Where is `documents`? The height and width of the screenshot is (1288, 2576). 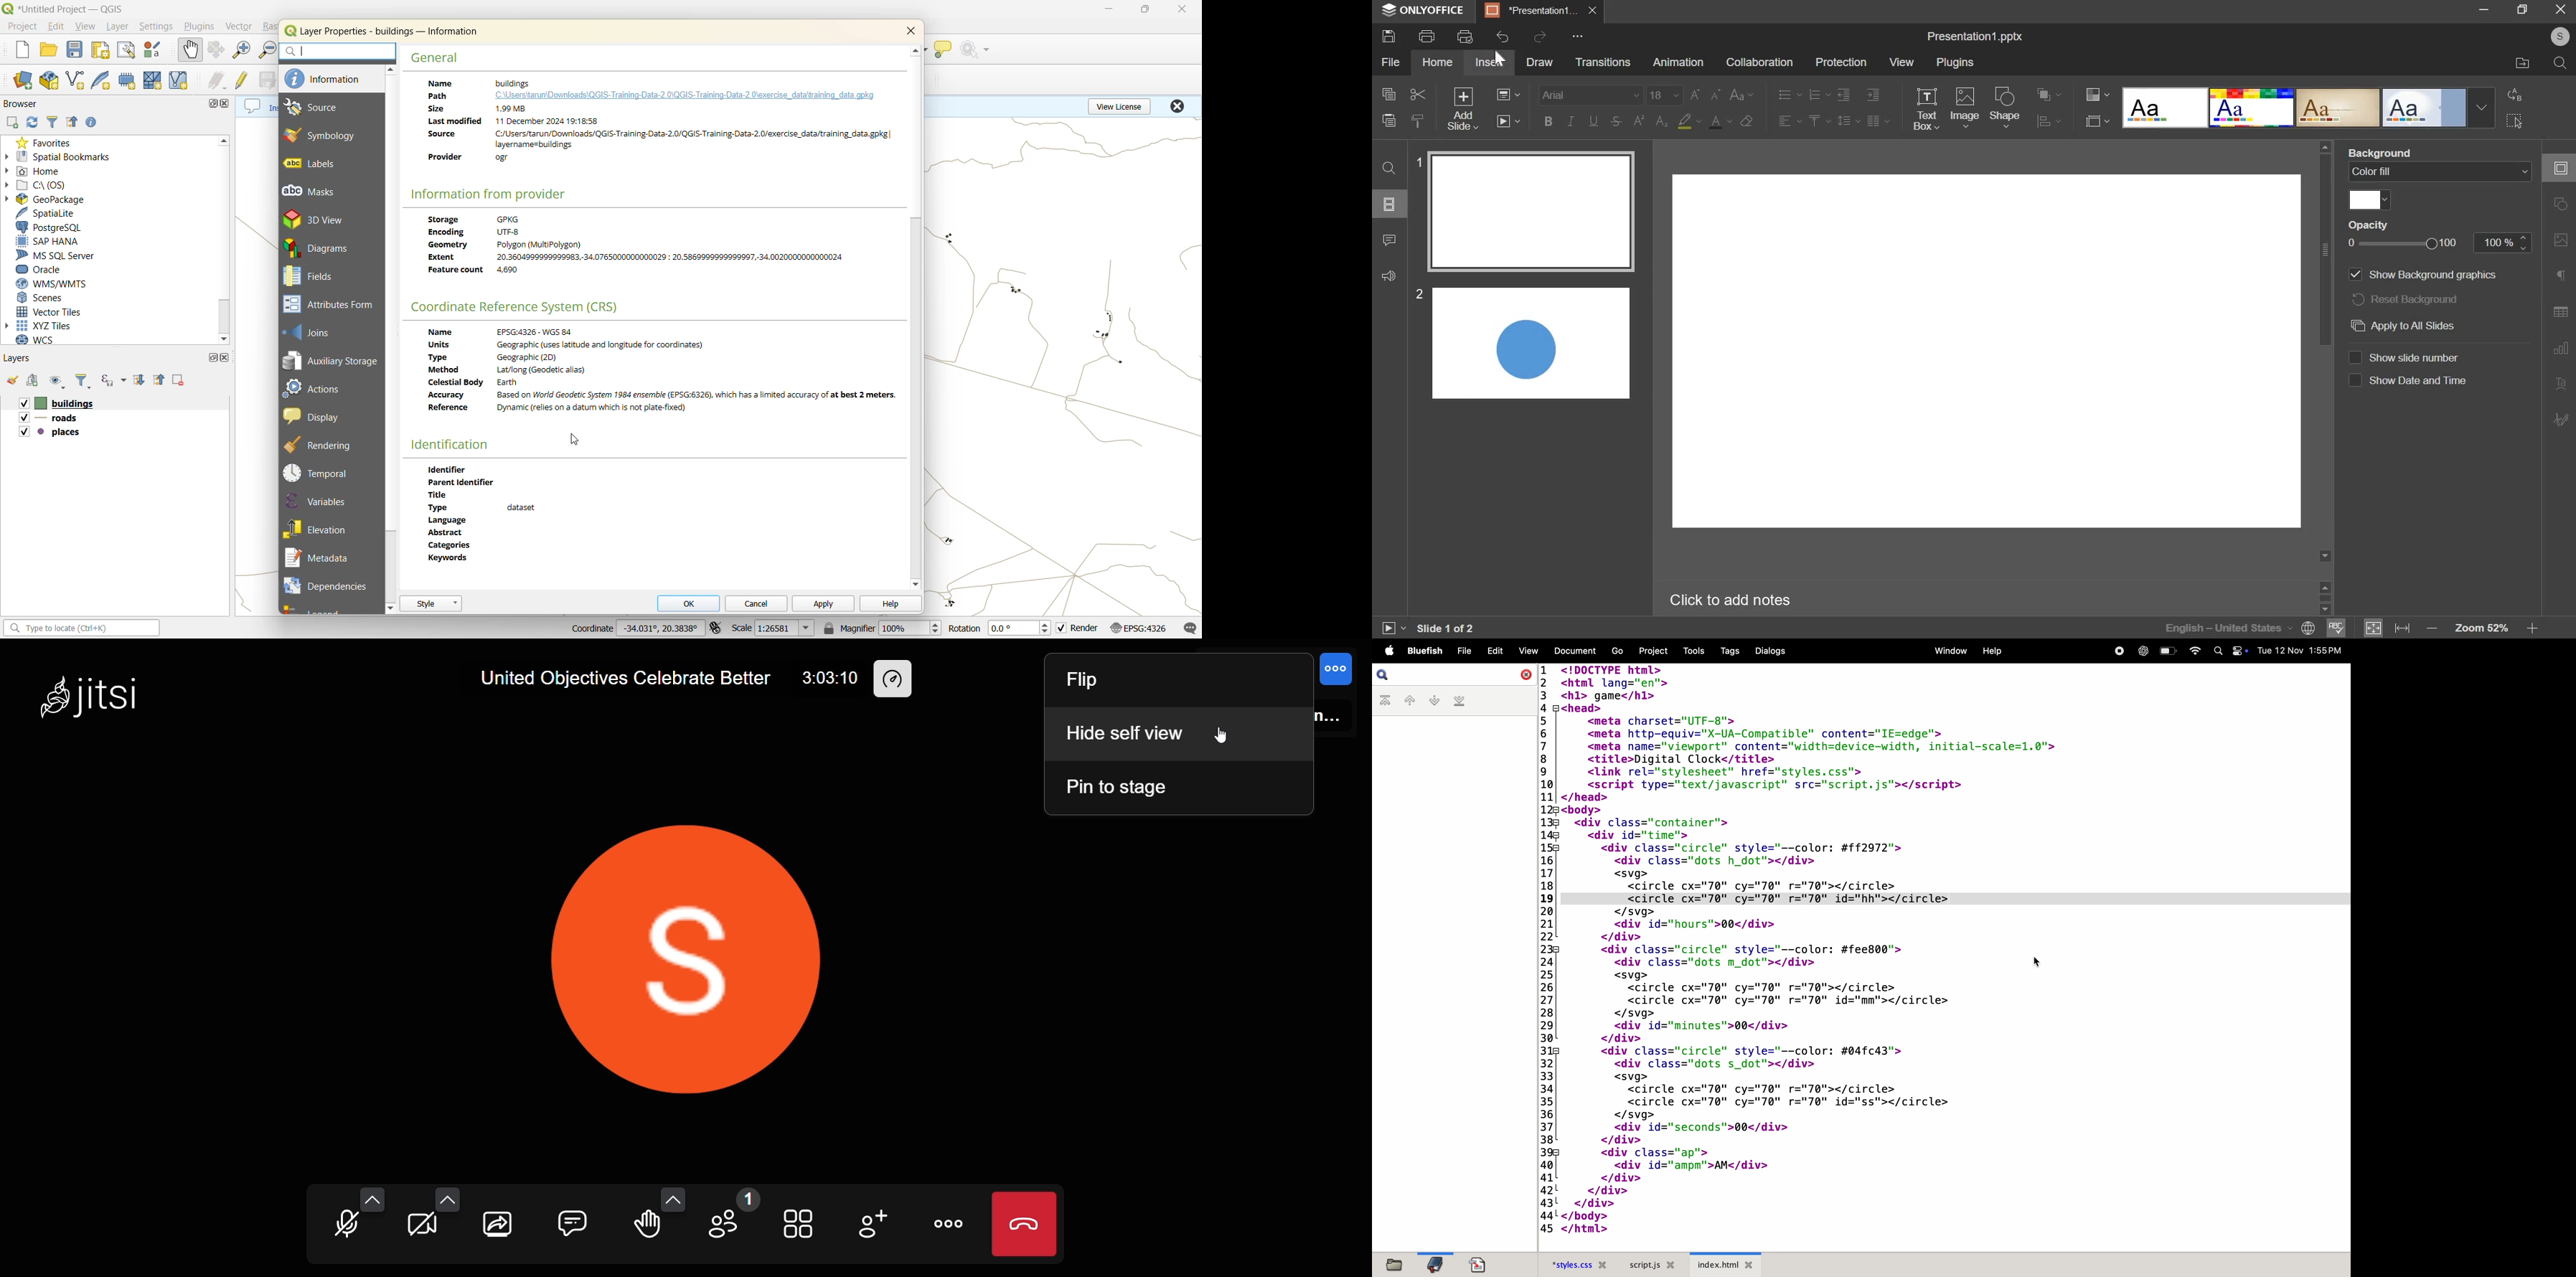 documents is located at coordinates (1572, 651).